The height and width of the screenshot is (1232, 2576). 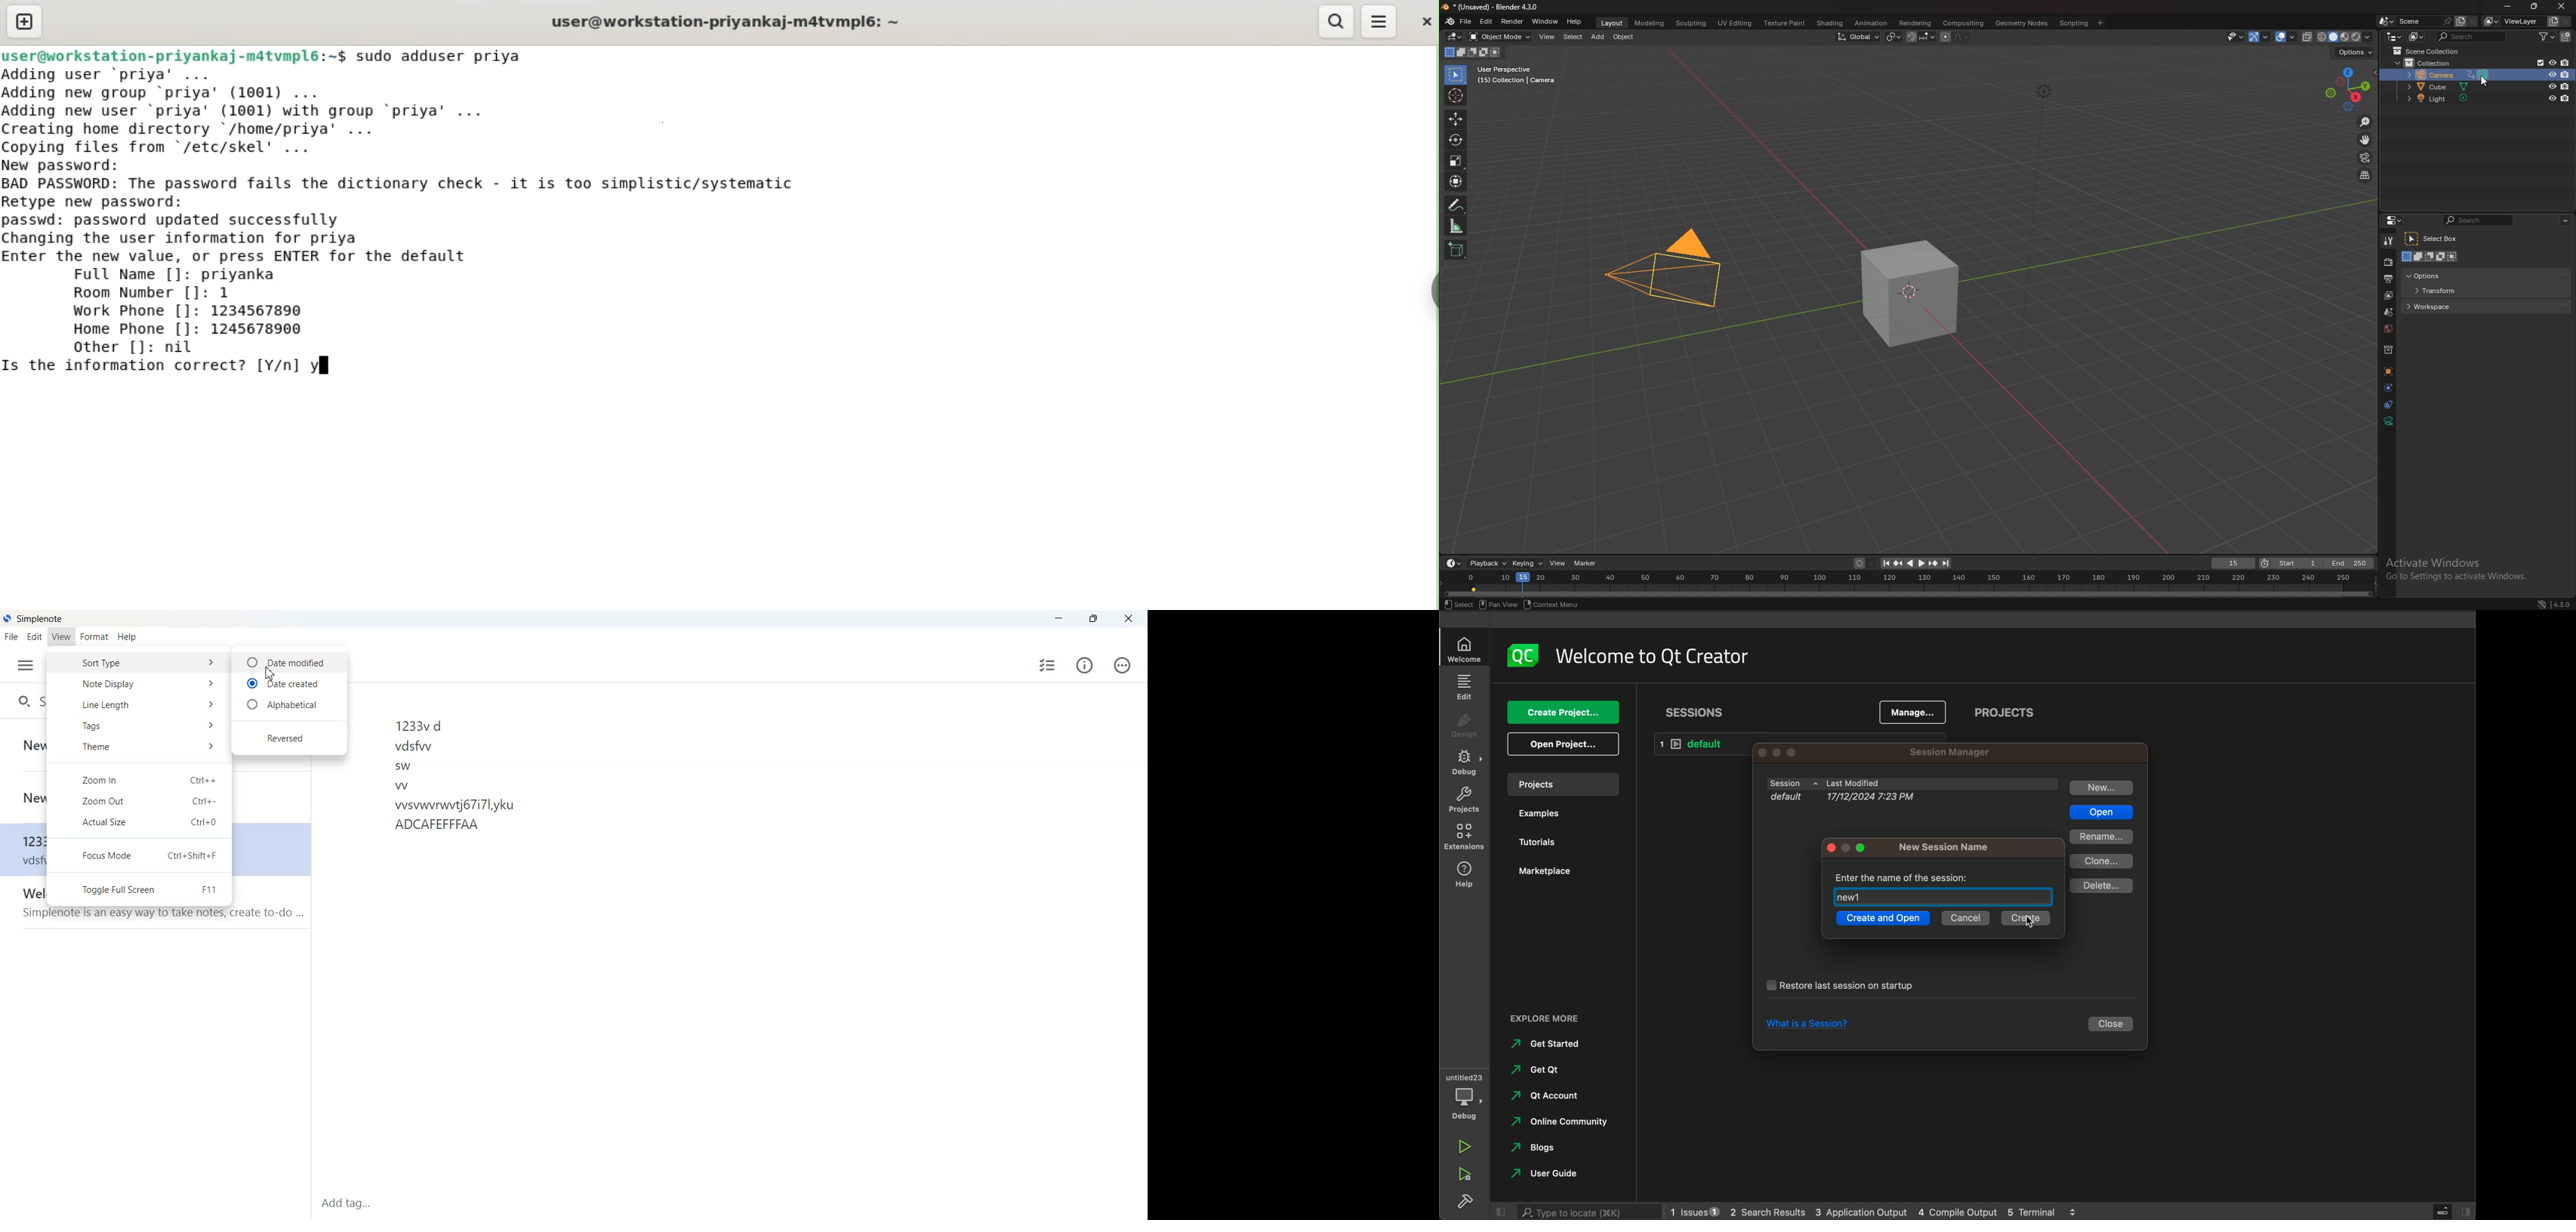 I want to click on jump to endpoint, so click(x=1883, y=563).